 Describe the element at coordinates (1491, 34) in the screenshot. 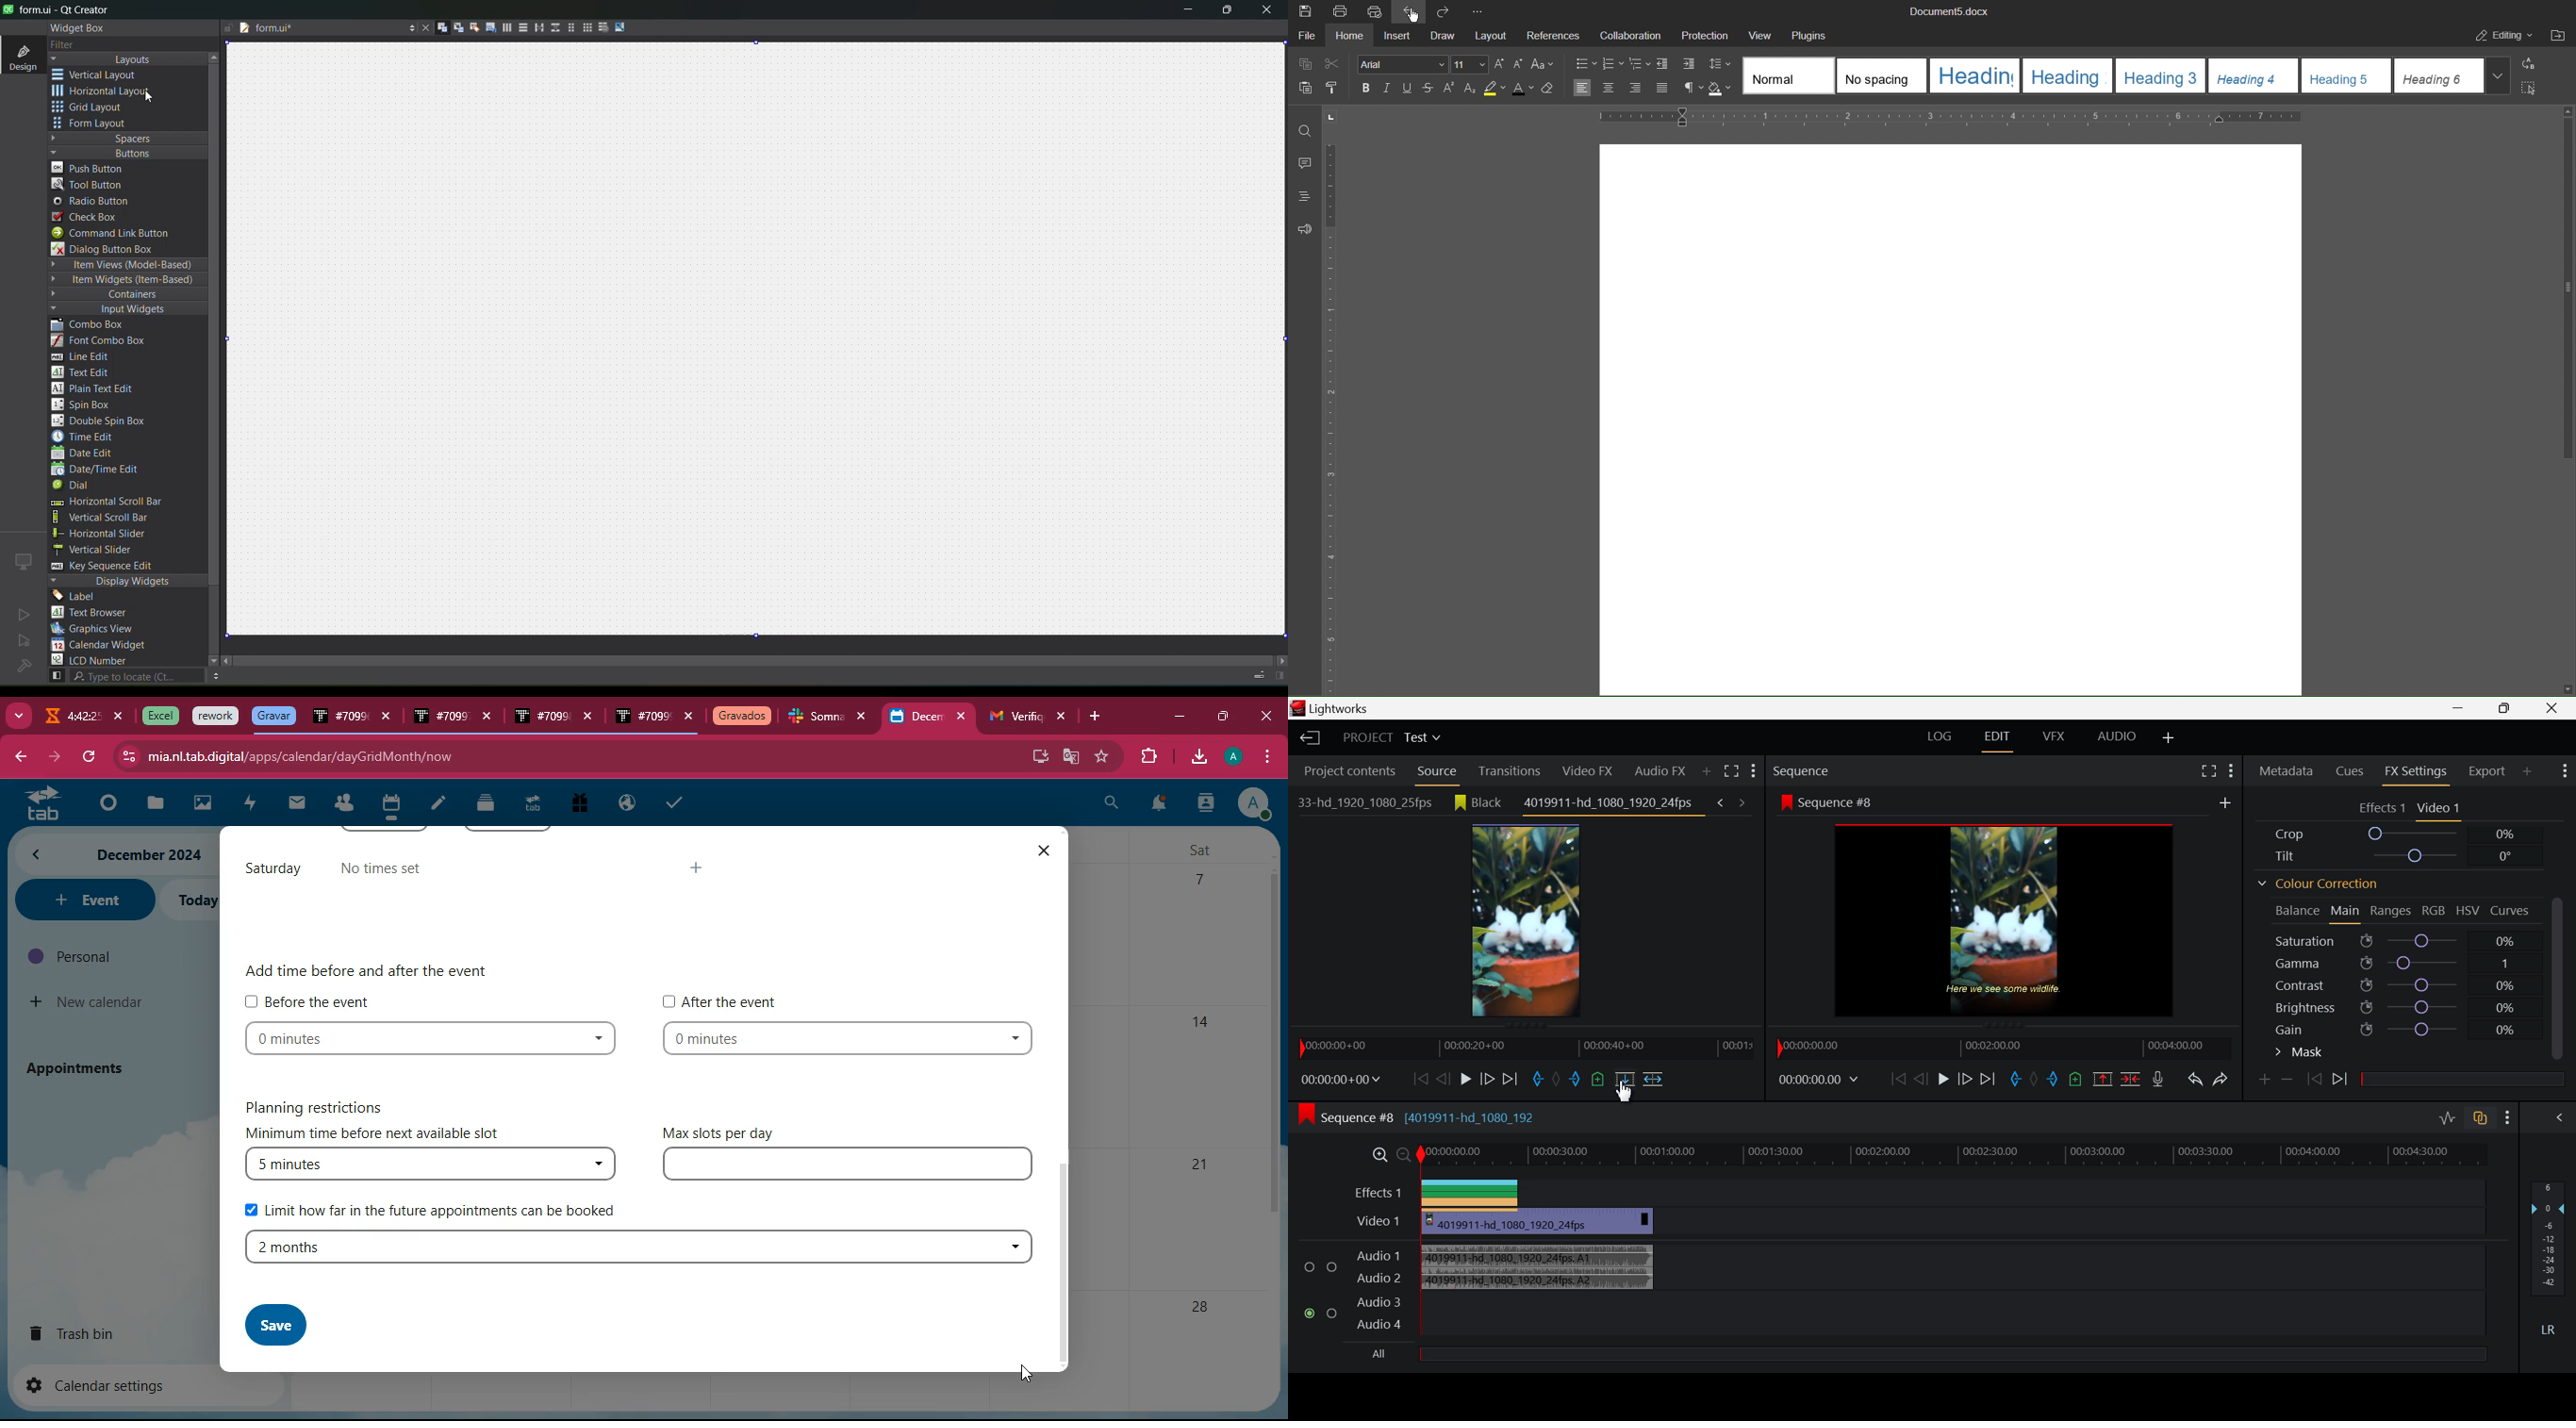

I see `Layout` at that location.